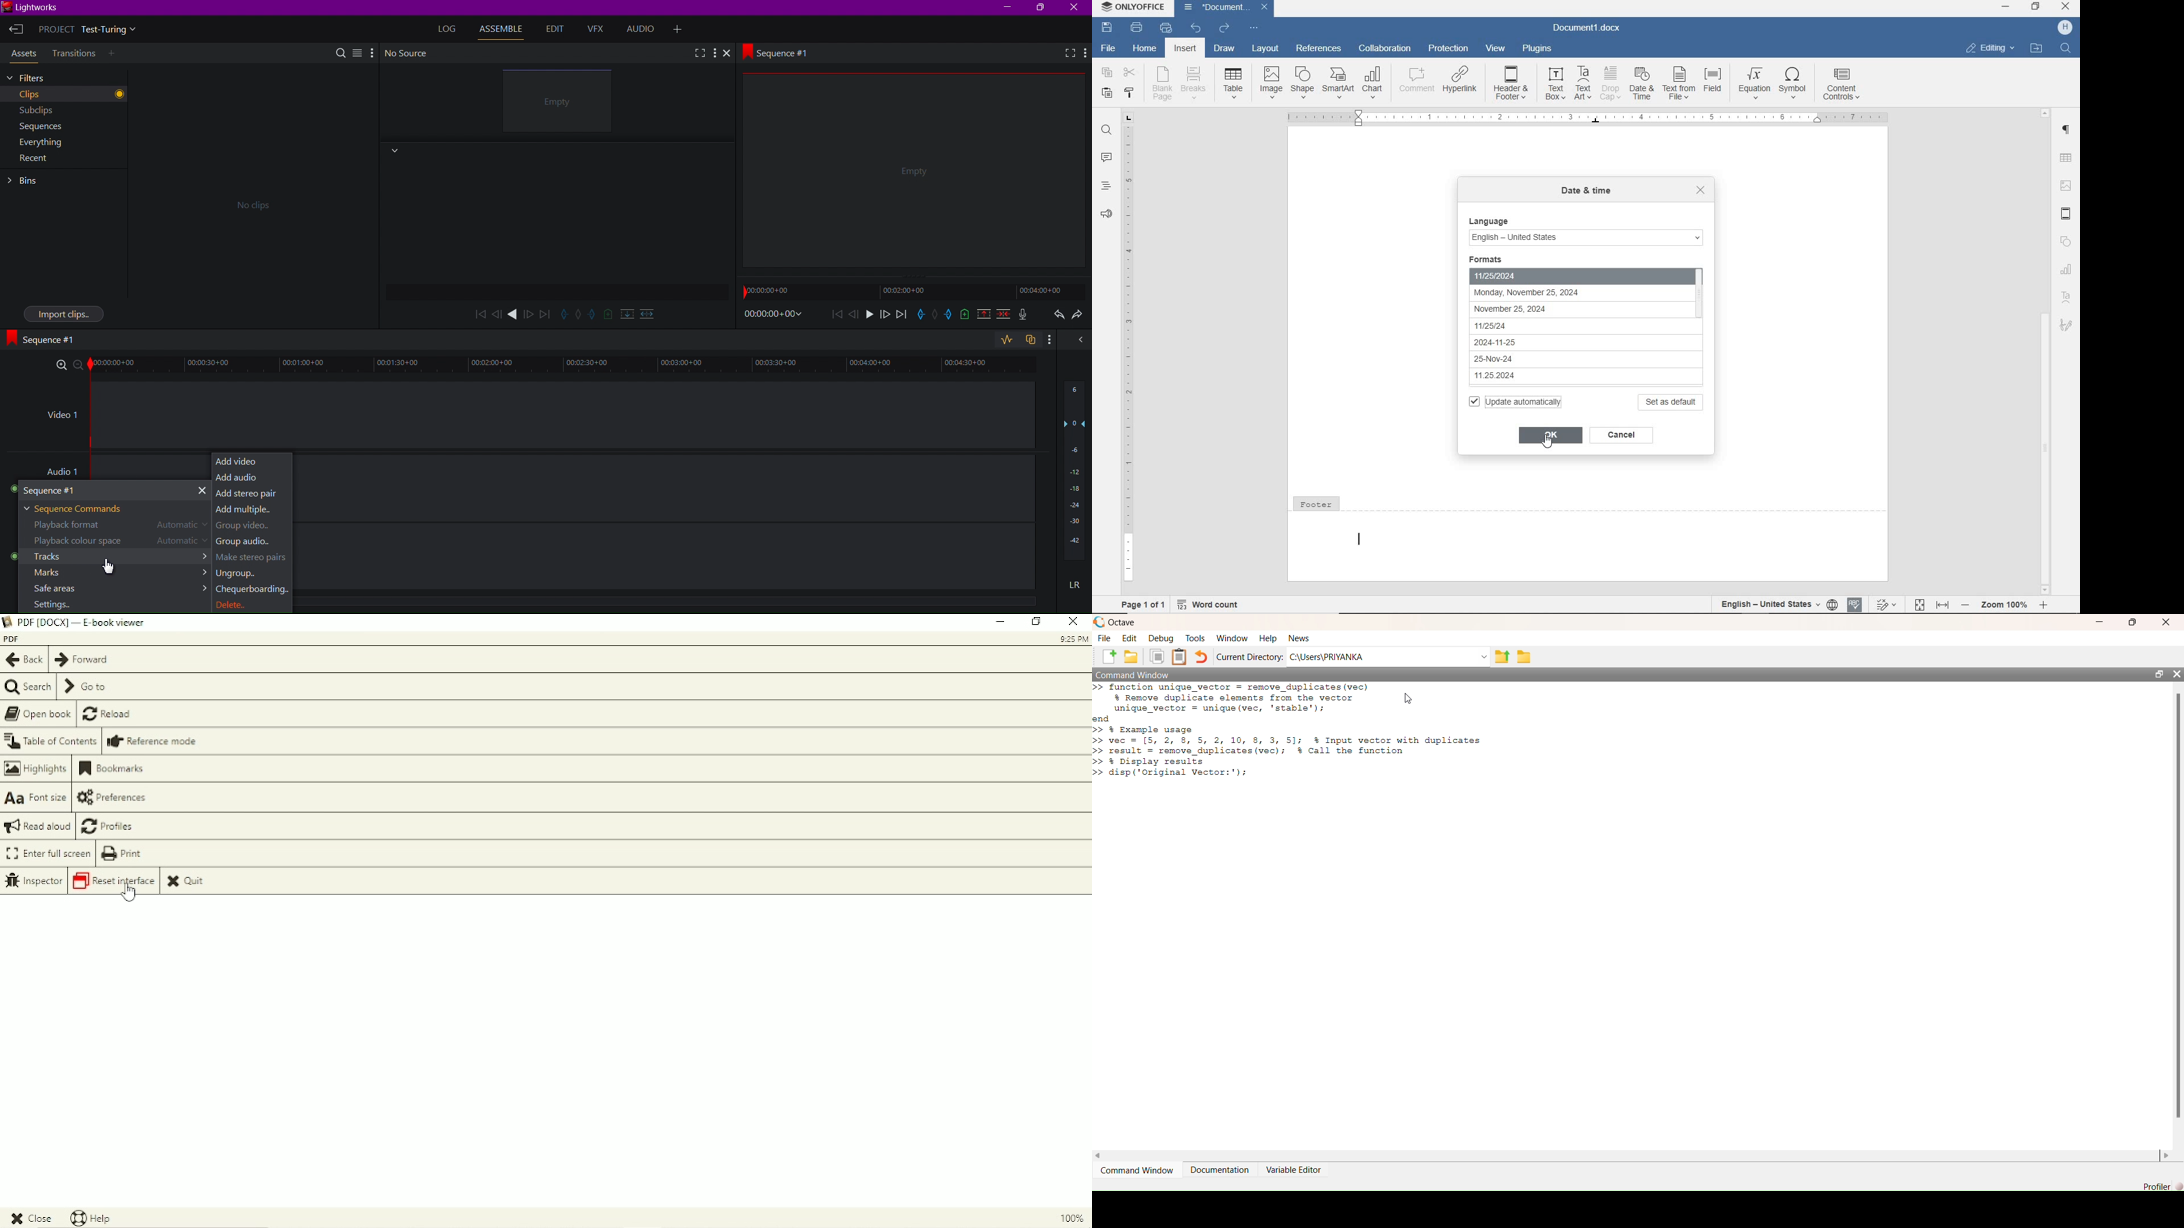 Image resolution: width=2184 pixels, height=1232 pixels. I want to click on Marks, so click(110, 574).